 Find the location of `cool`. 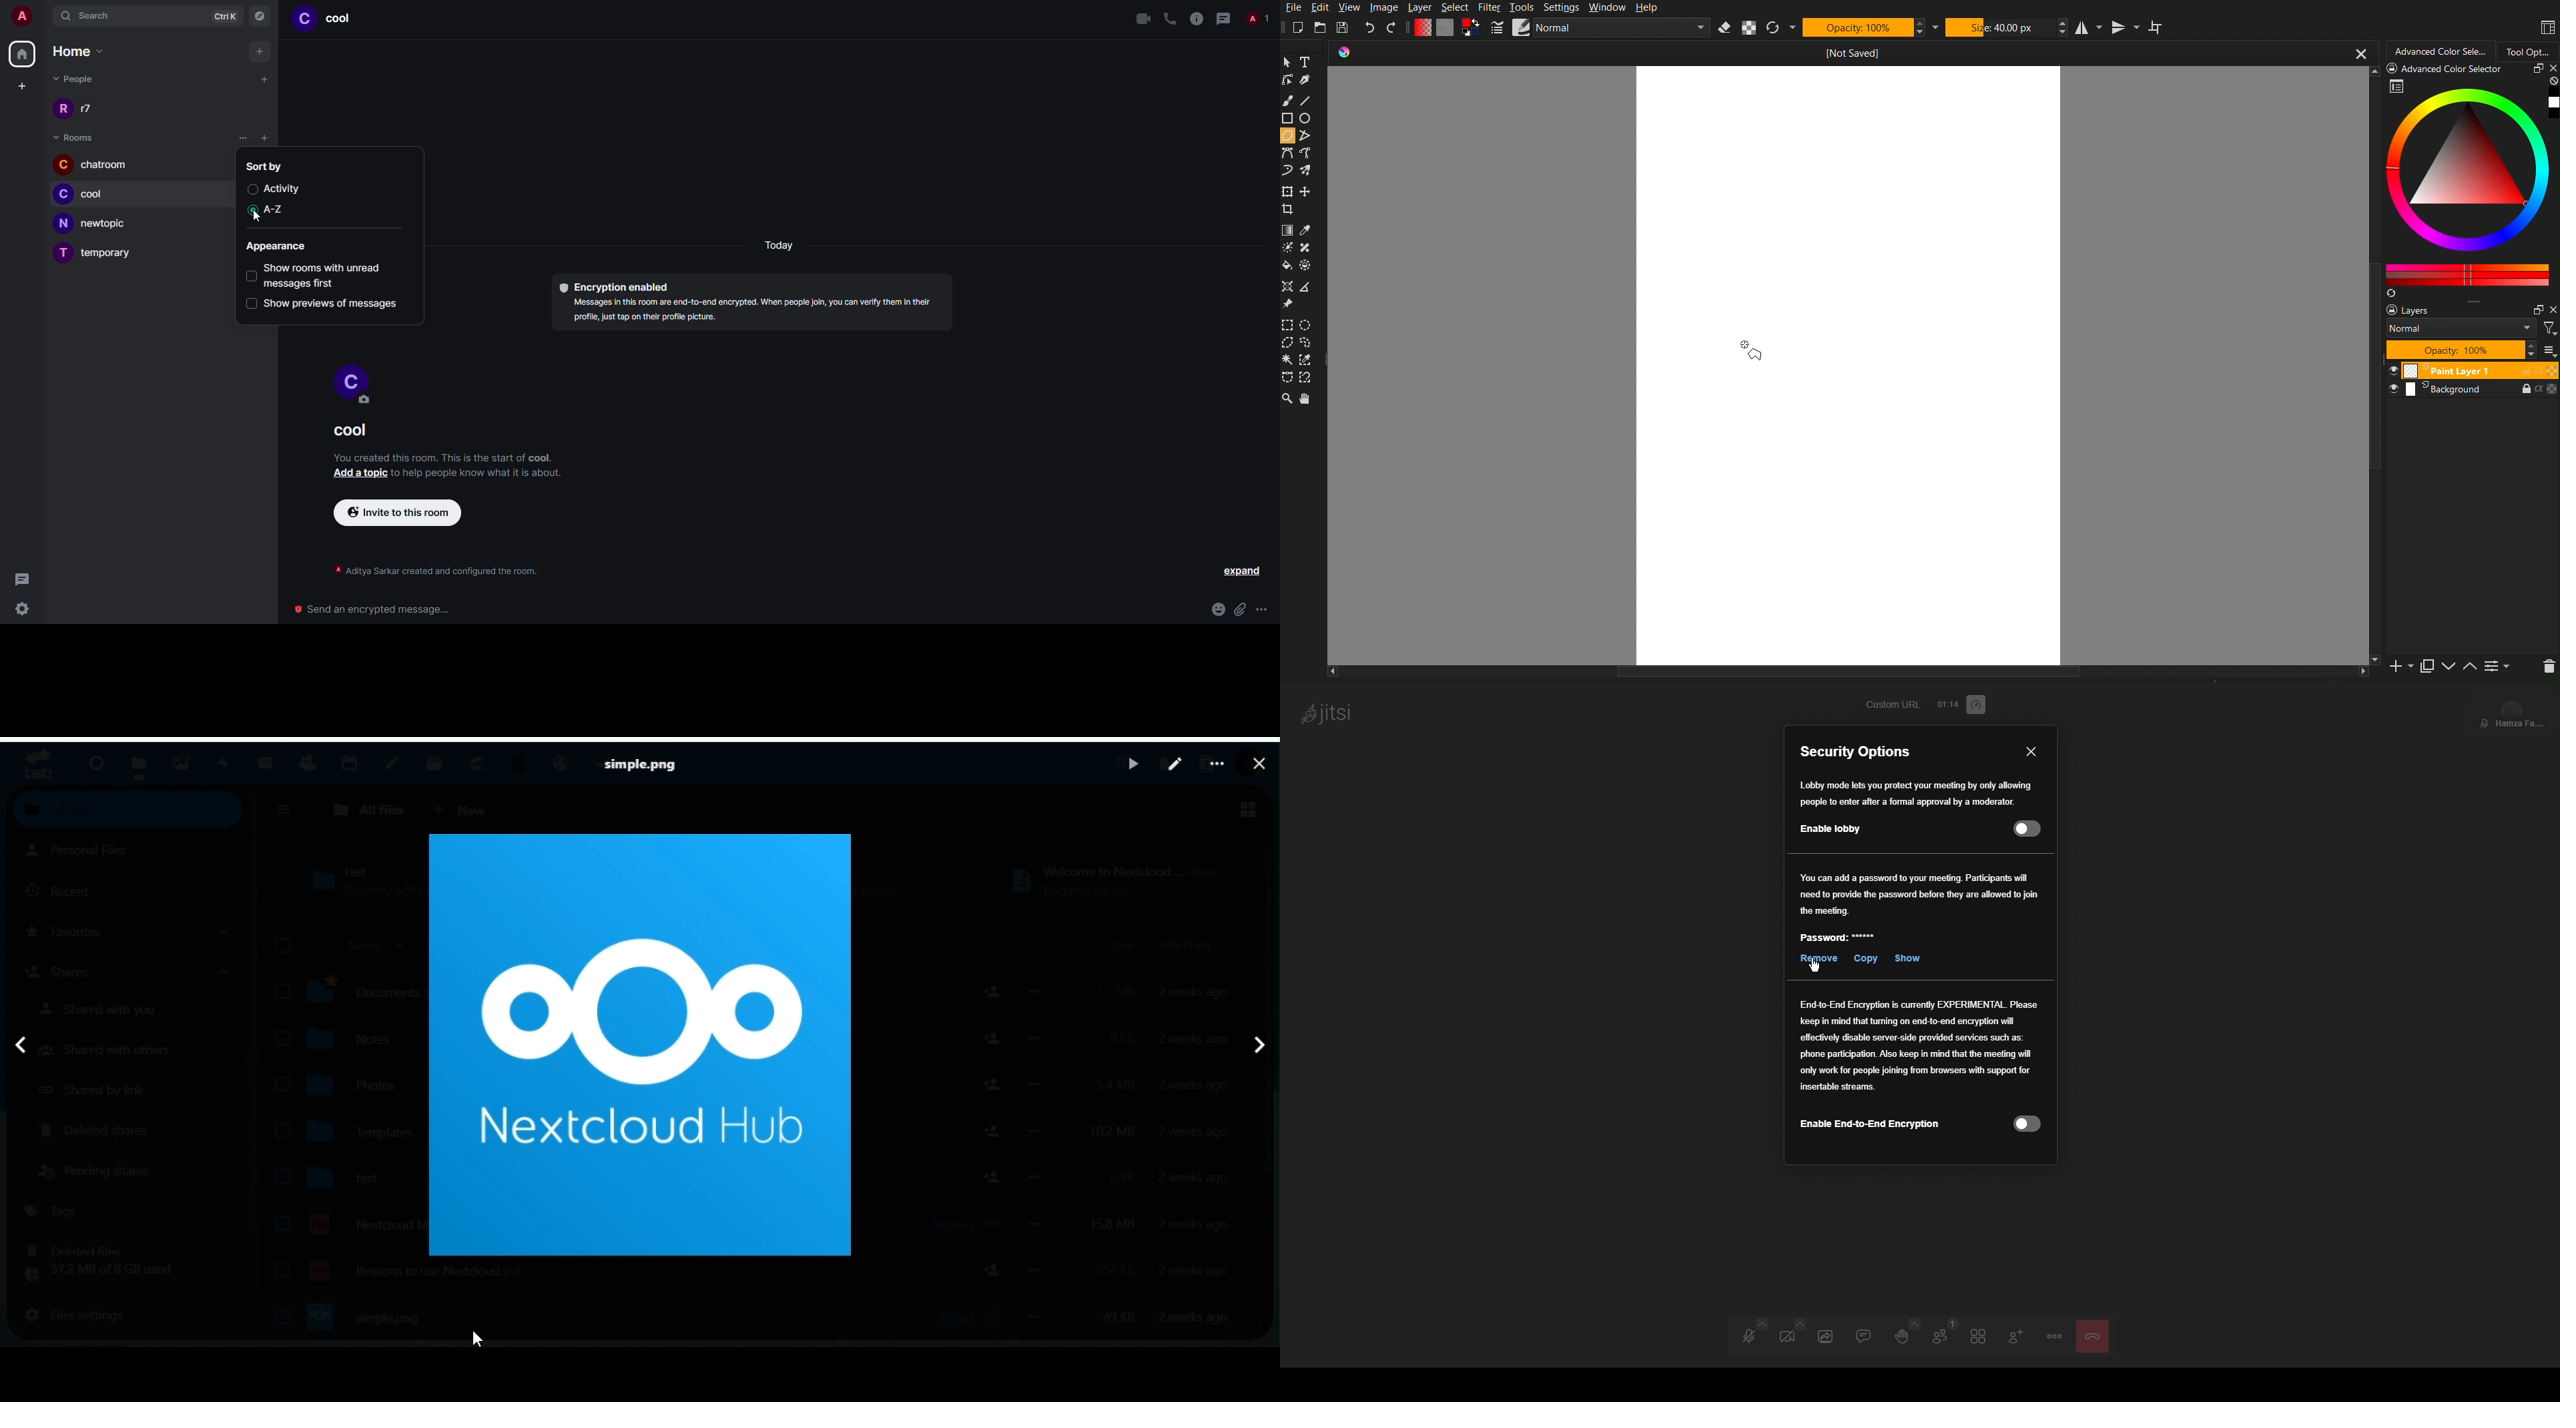

cool is located at coordinates (93, 192).